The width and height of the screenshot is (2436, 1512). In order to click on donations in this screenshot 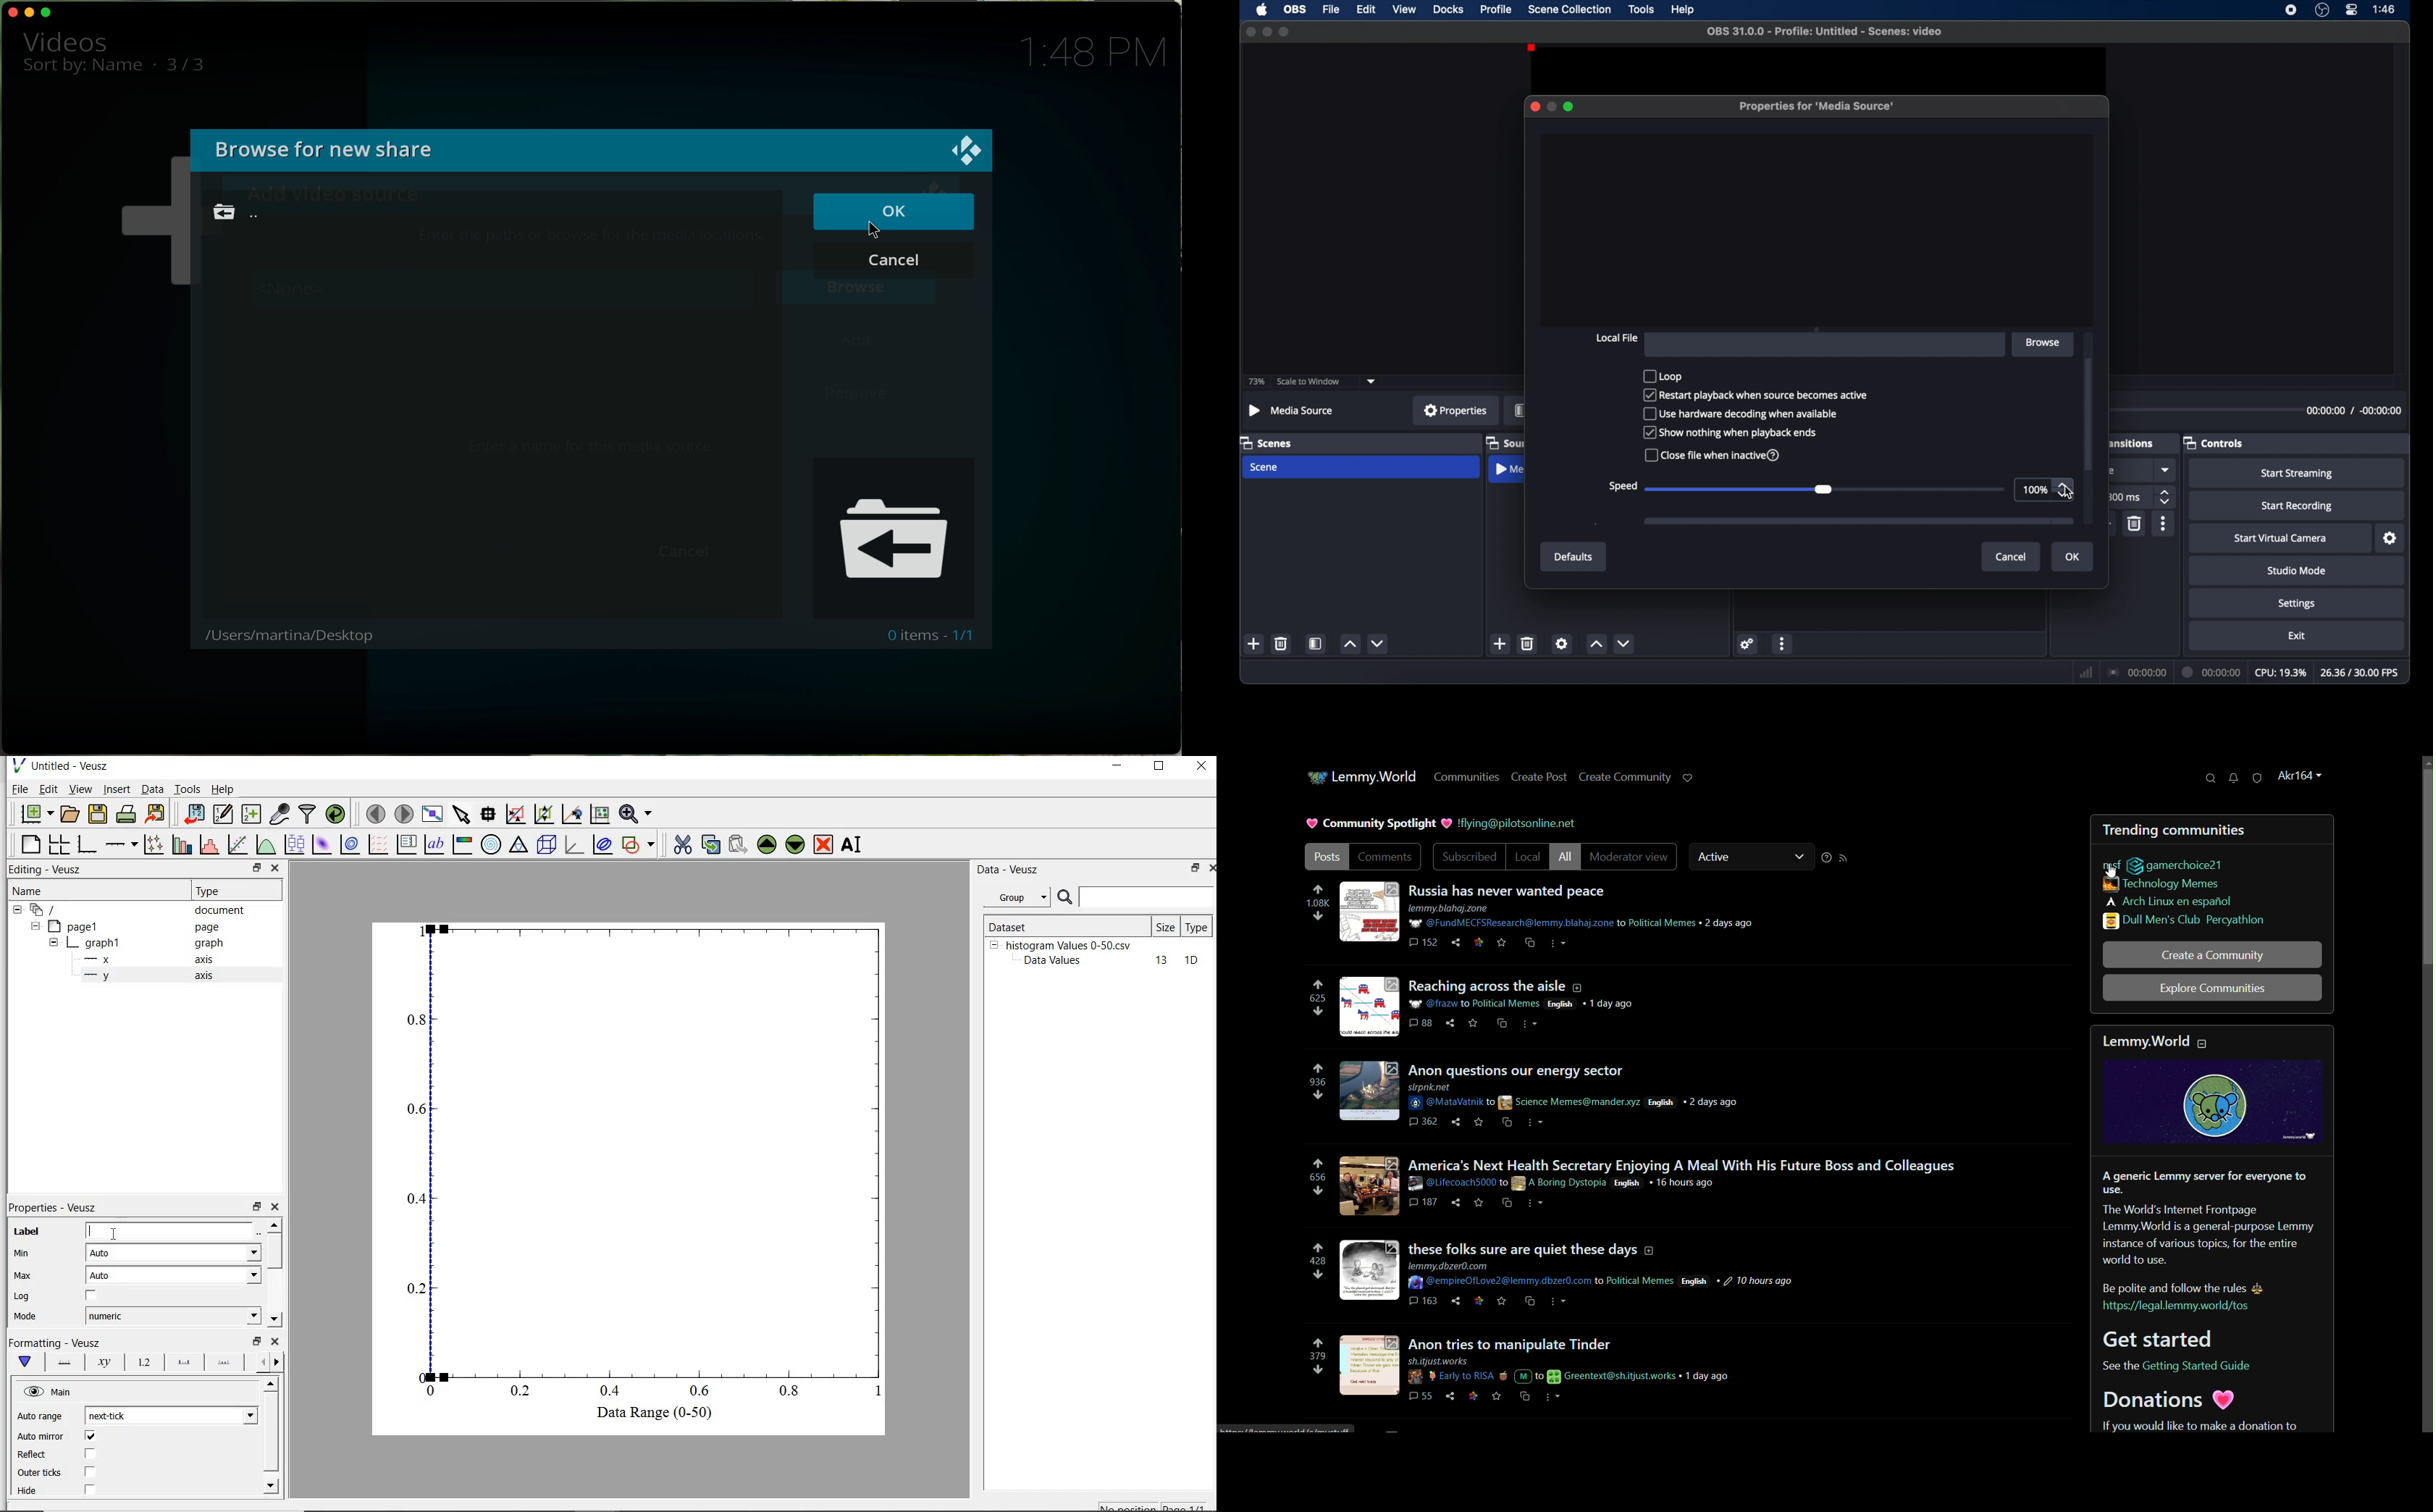, I will do `click(2166, 1400)`.